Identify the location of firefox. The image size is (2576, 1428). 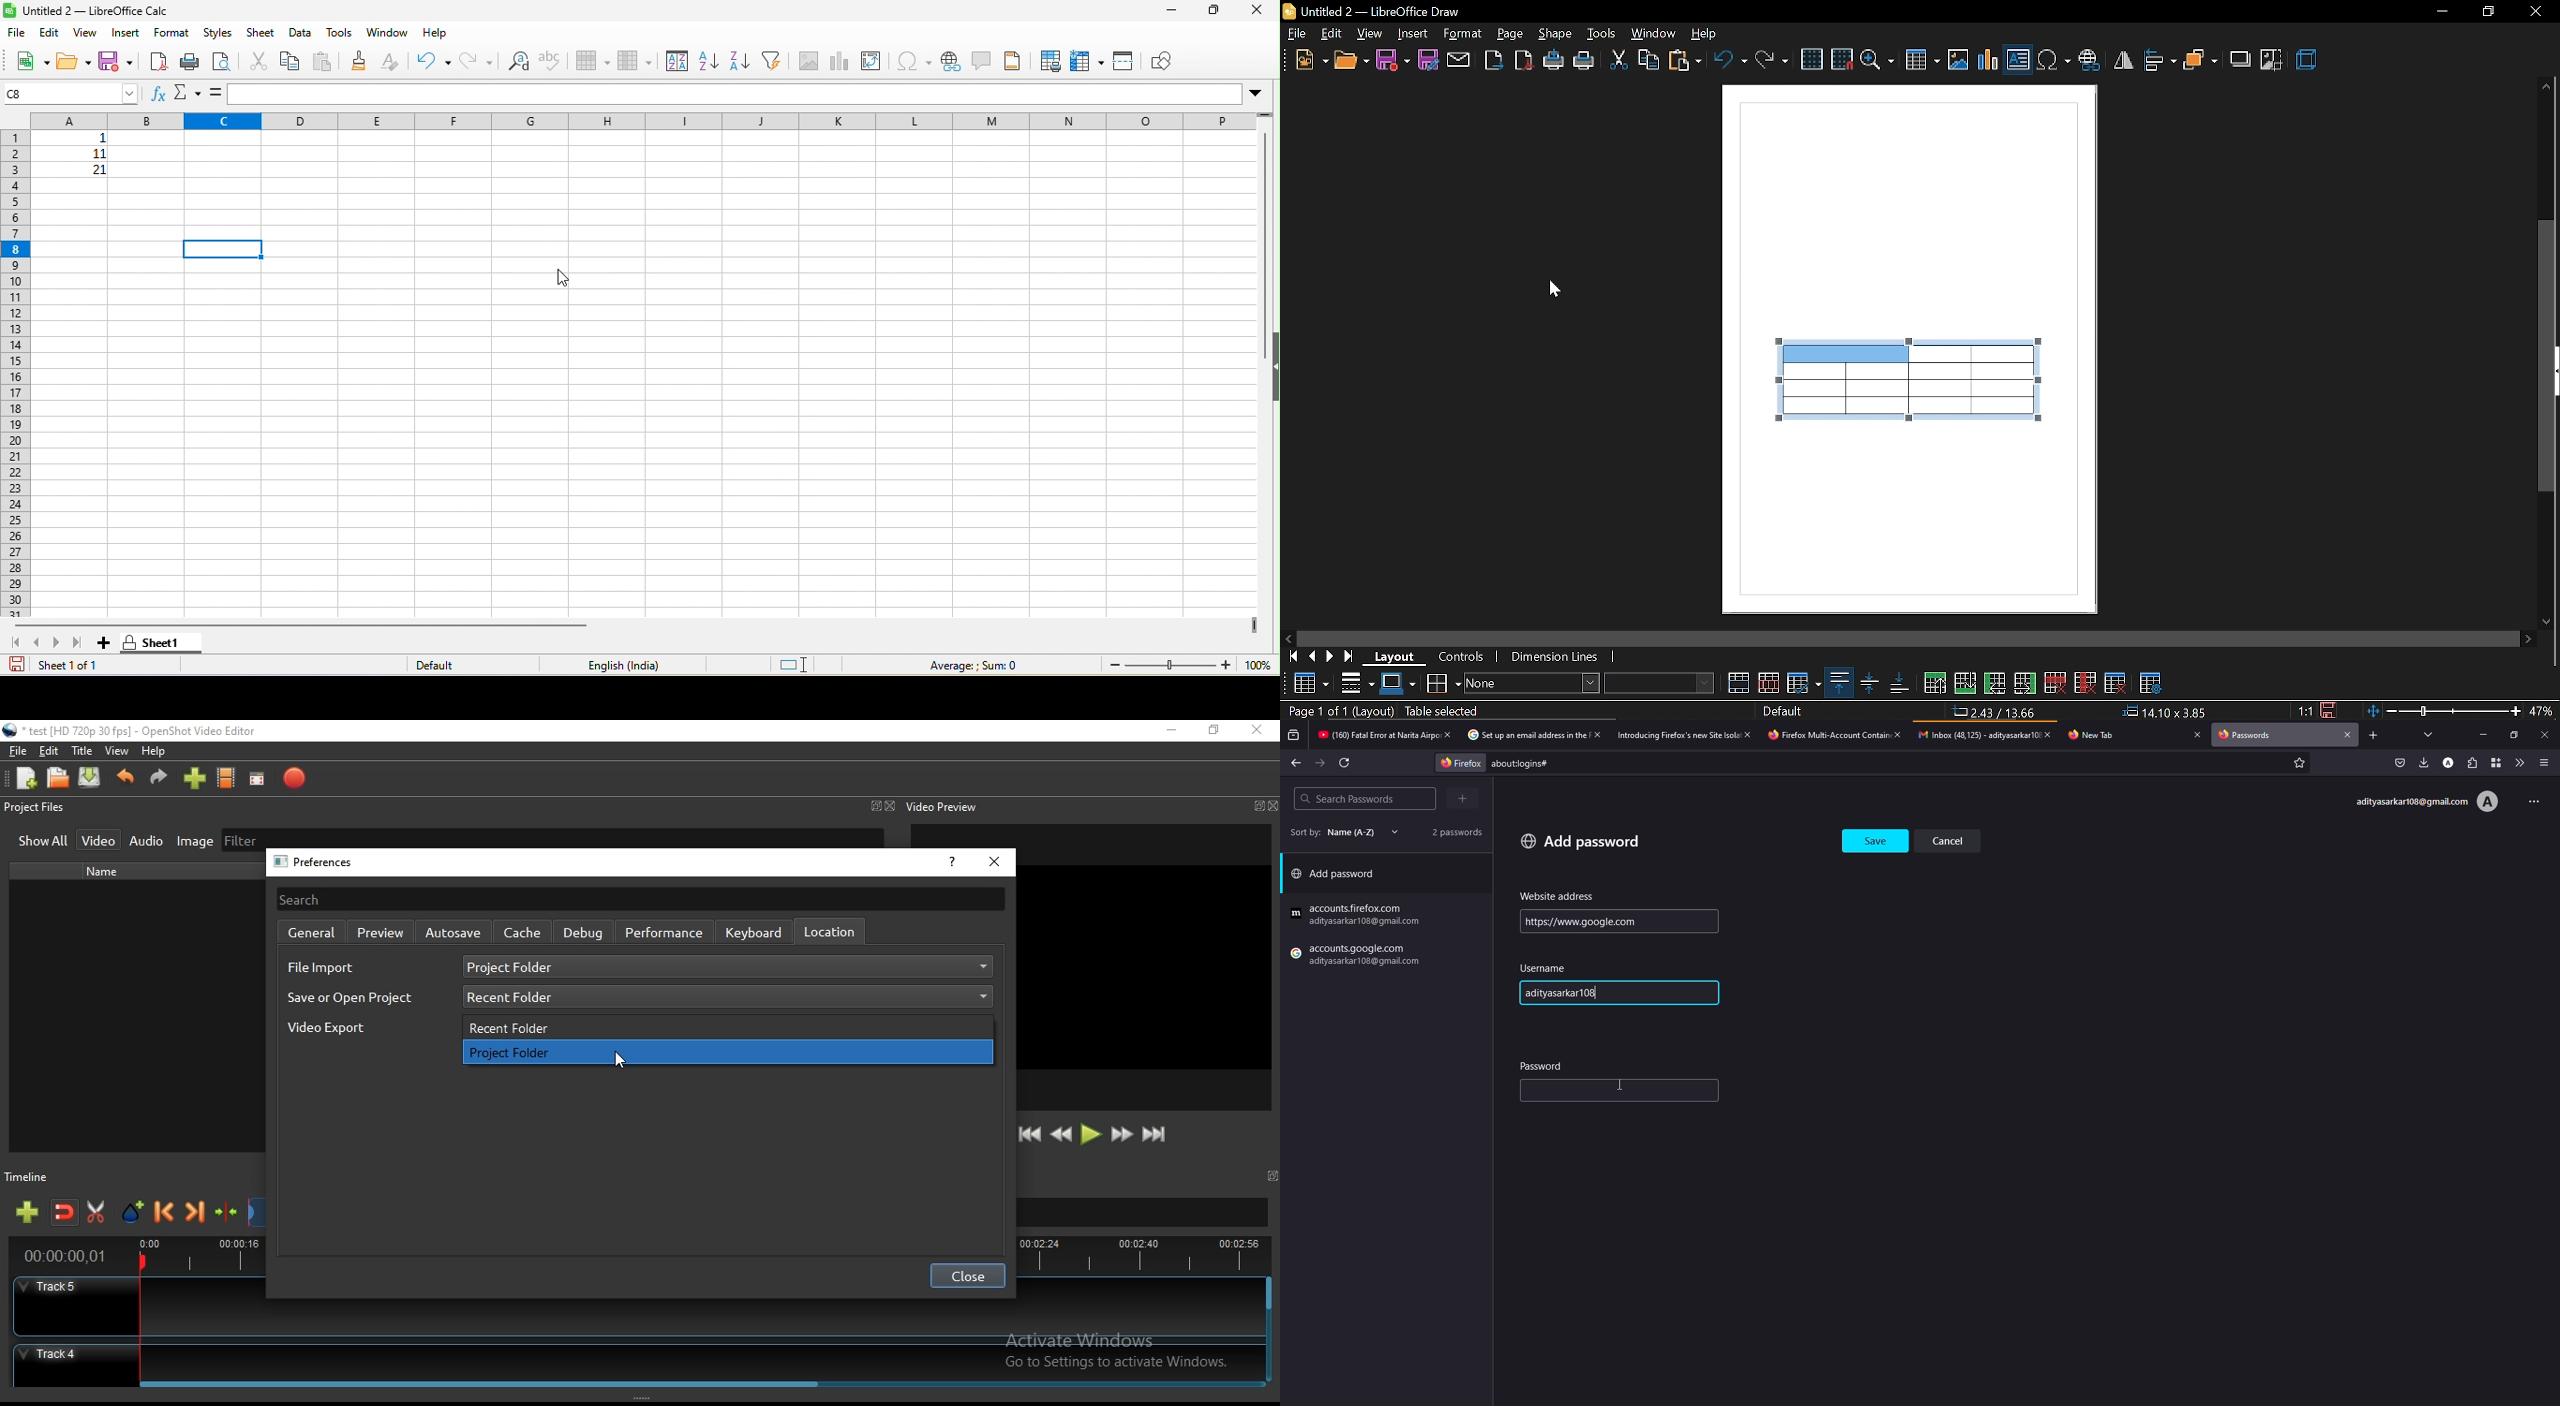
(1457, 762).